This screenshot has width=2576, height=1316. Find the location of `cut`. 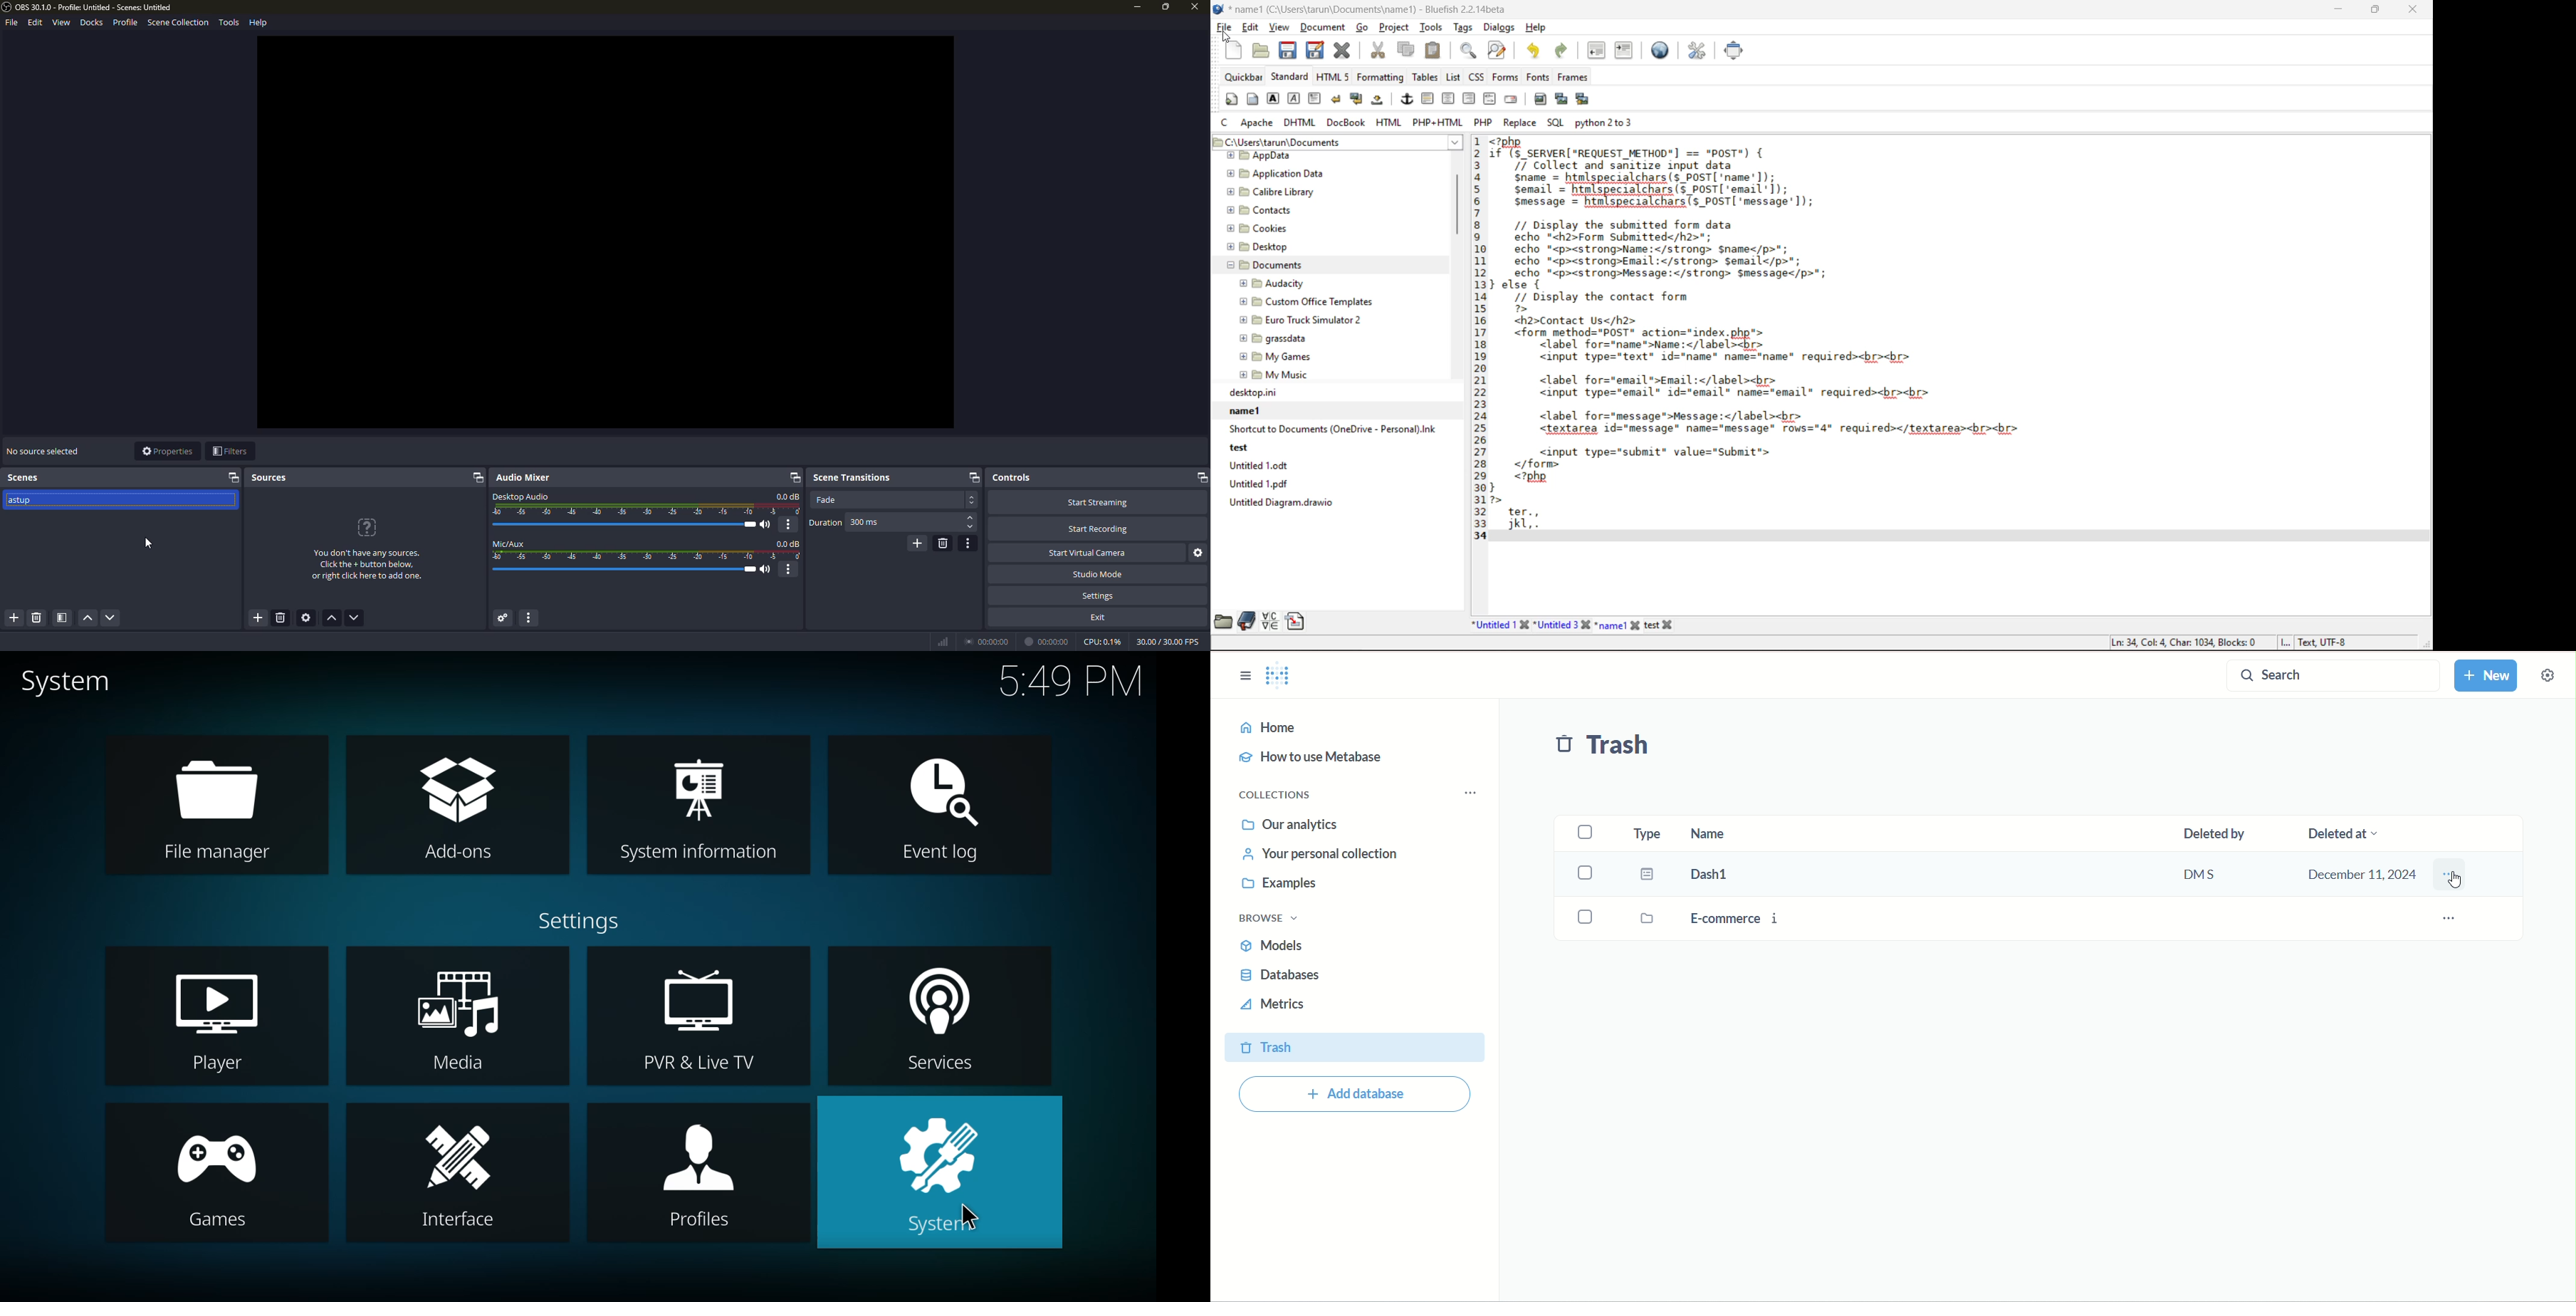

cut is located at coordinates (1378, 50).